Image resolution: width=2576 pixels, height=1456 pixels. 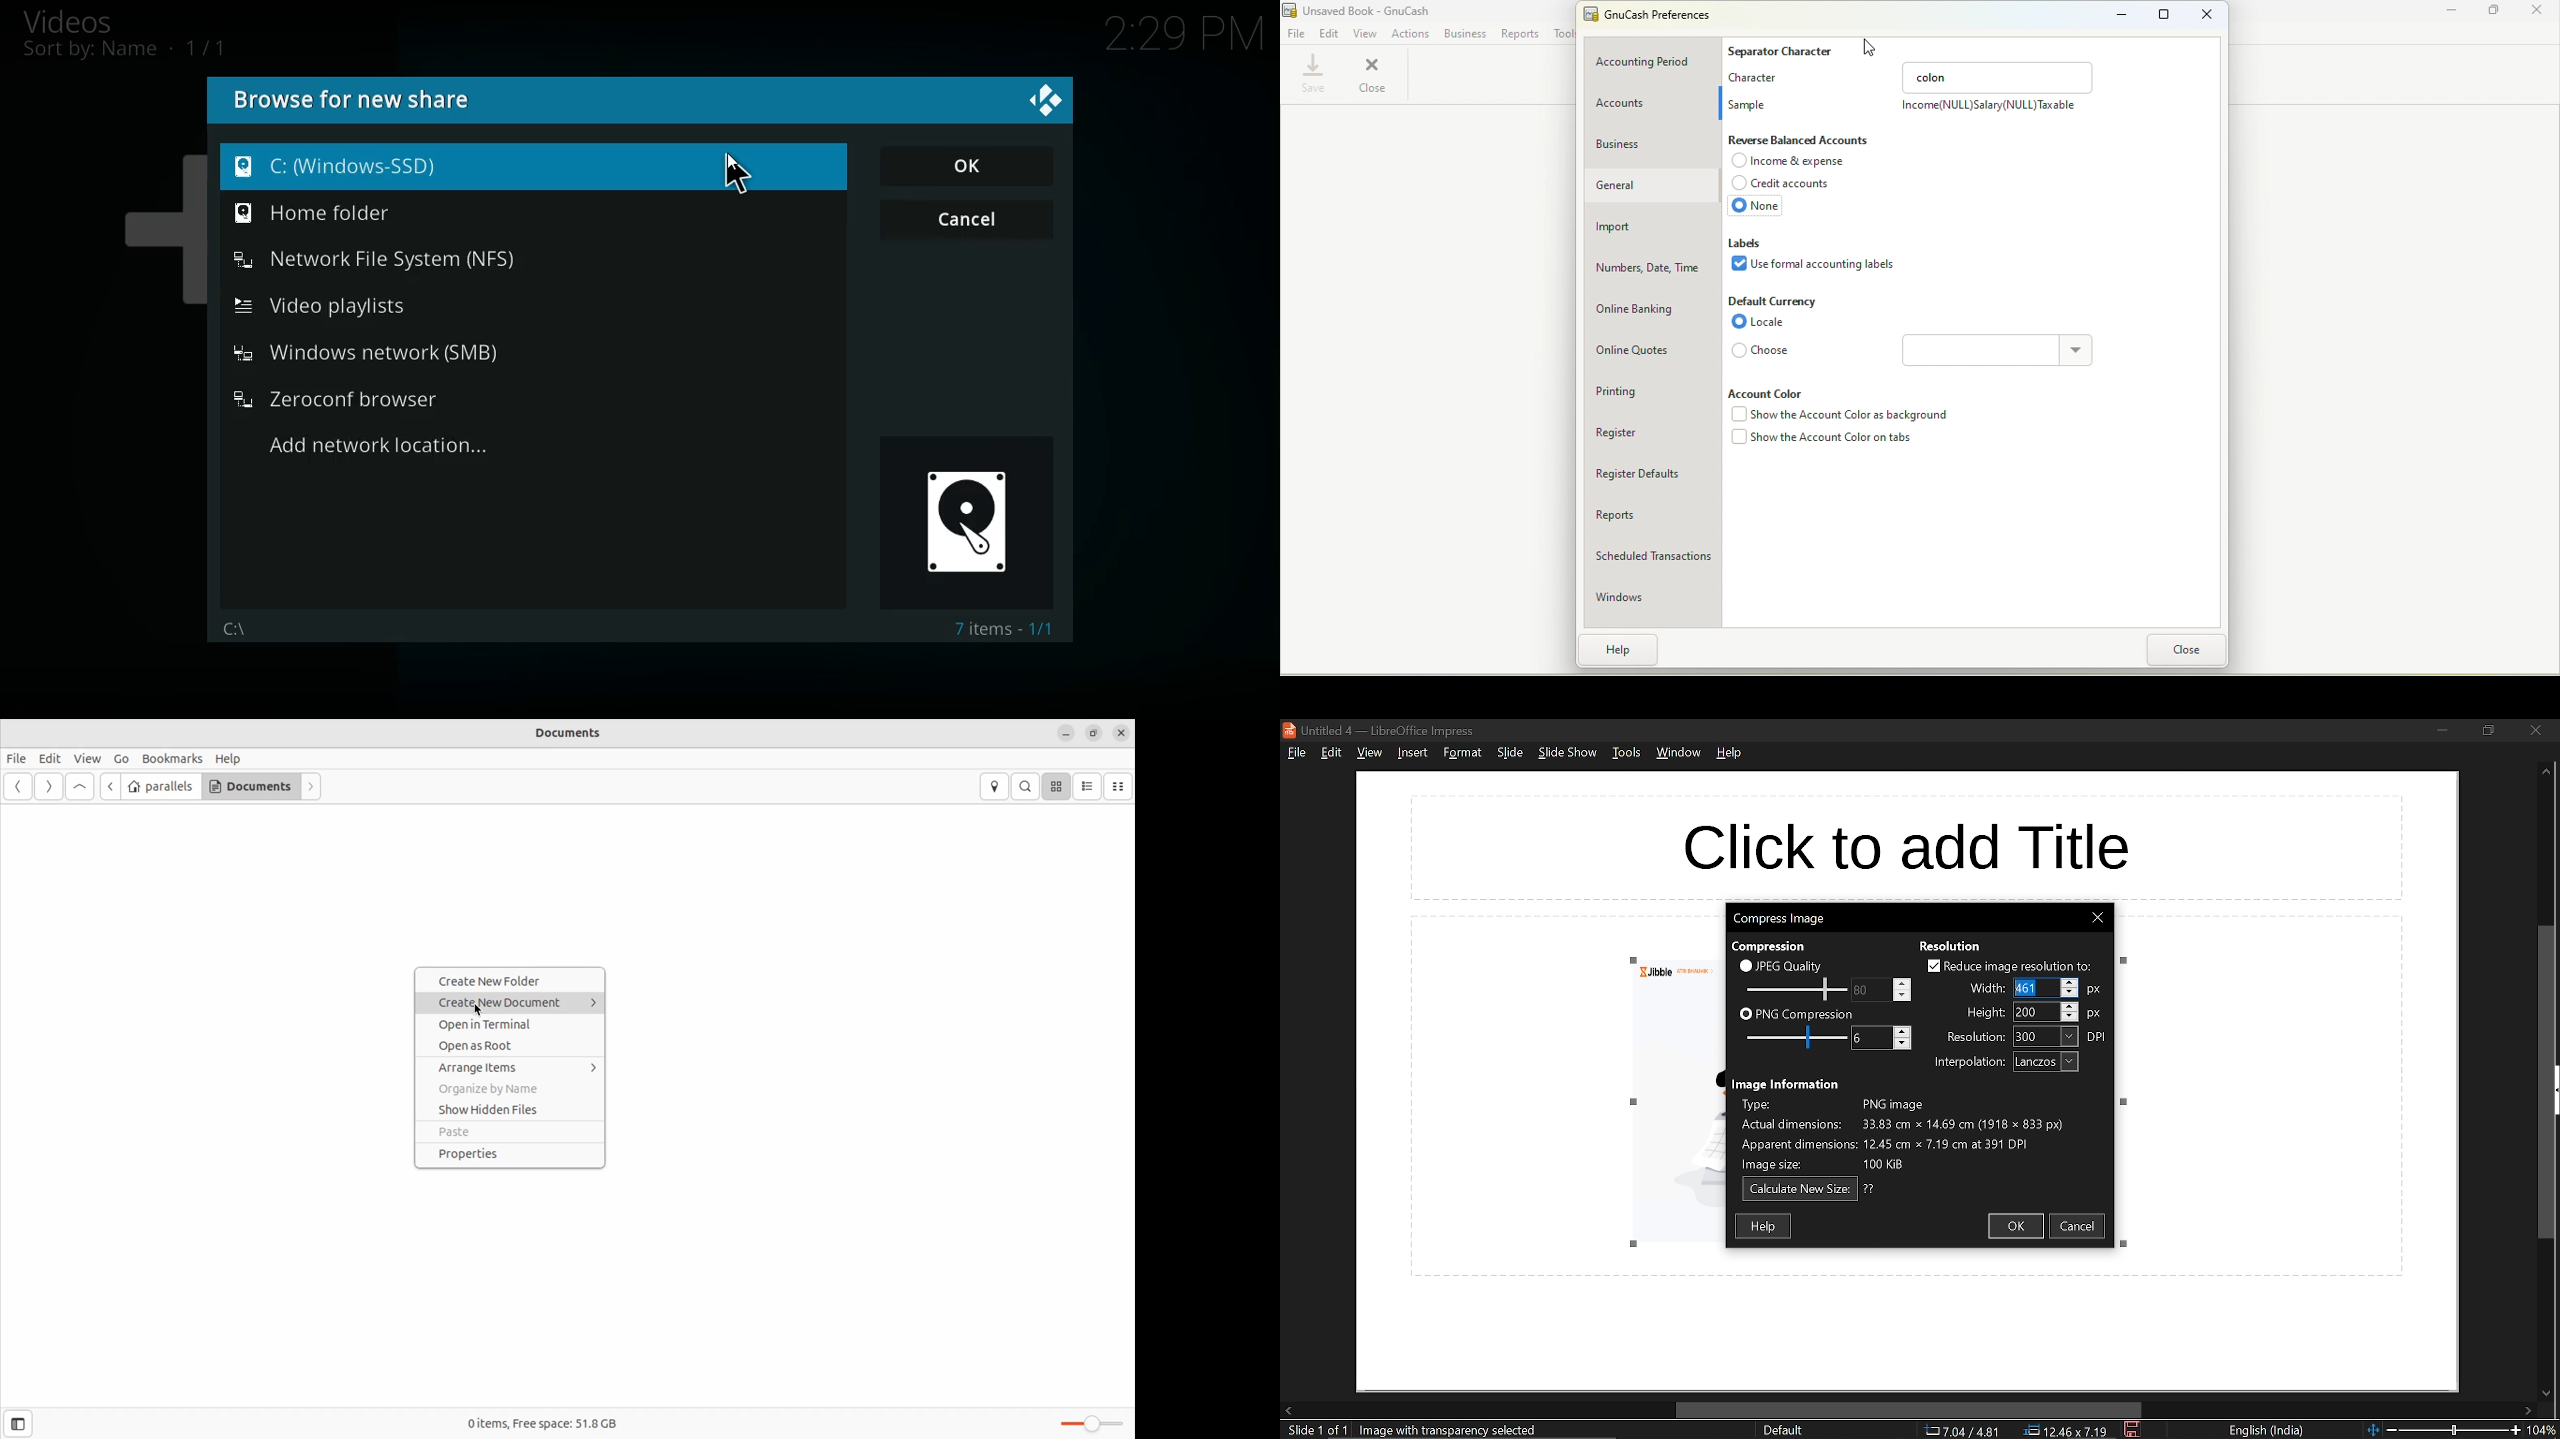 What do you see at coordinates (2547, 1082) in the screenshot?
I see `vertical scrollbar` at bounding box center [2547, 1082].